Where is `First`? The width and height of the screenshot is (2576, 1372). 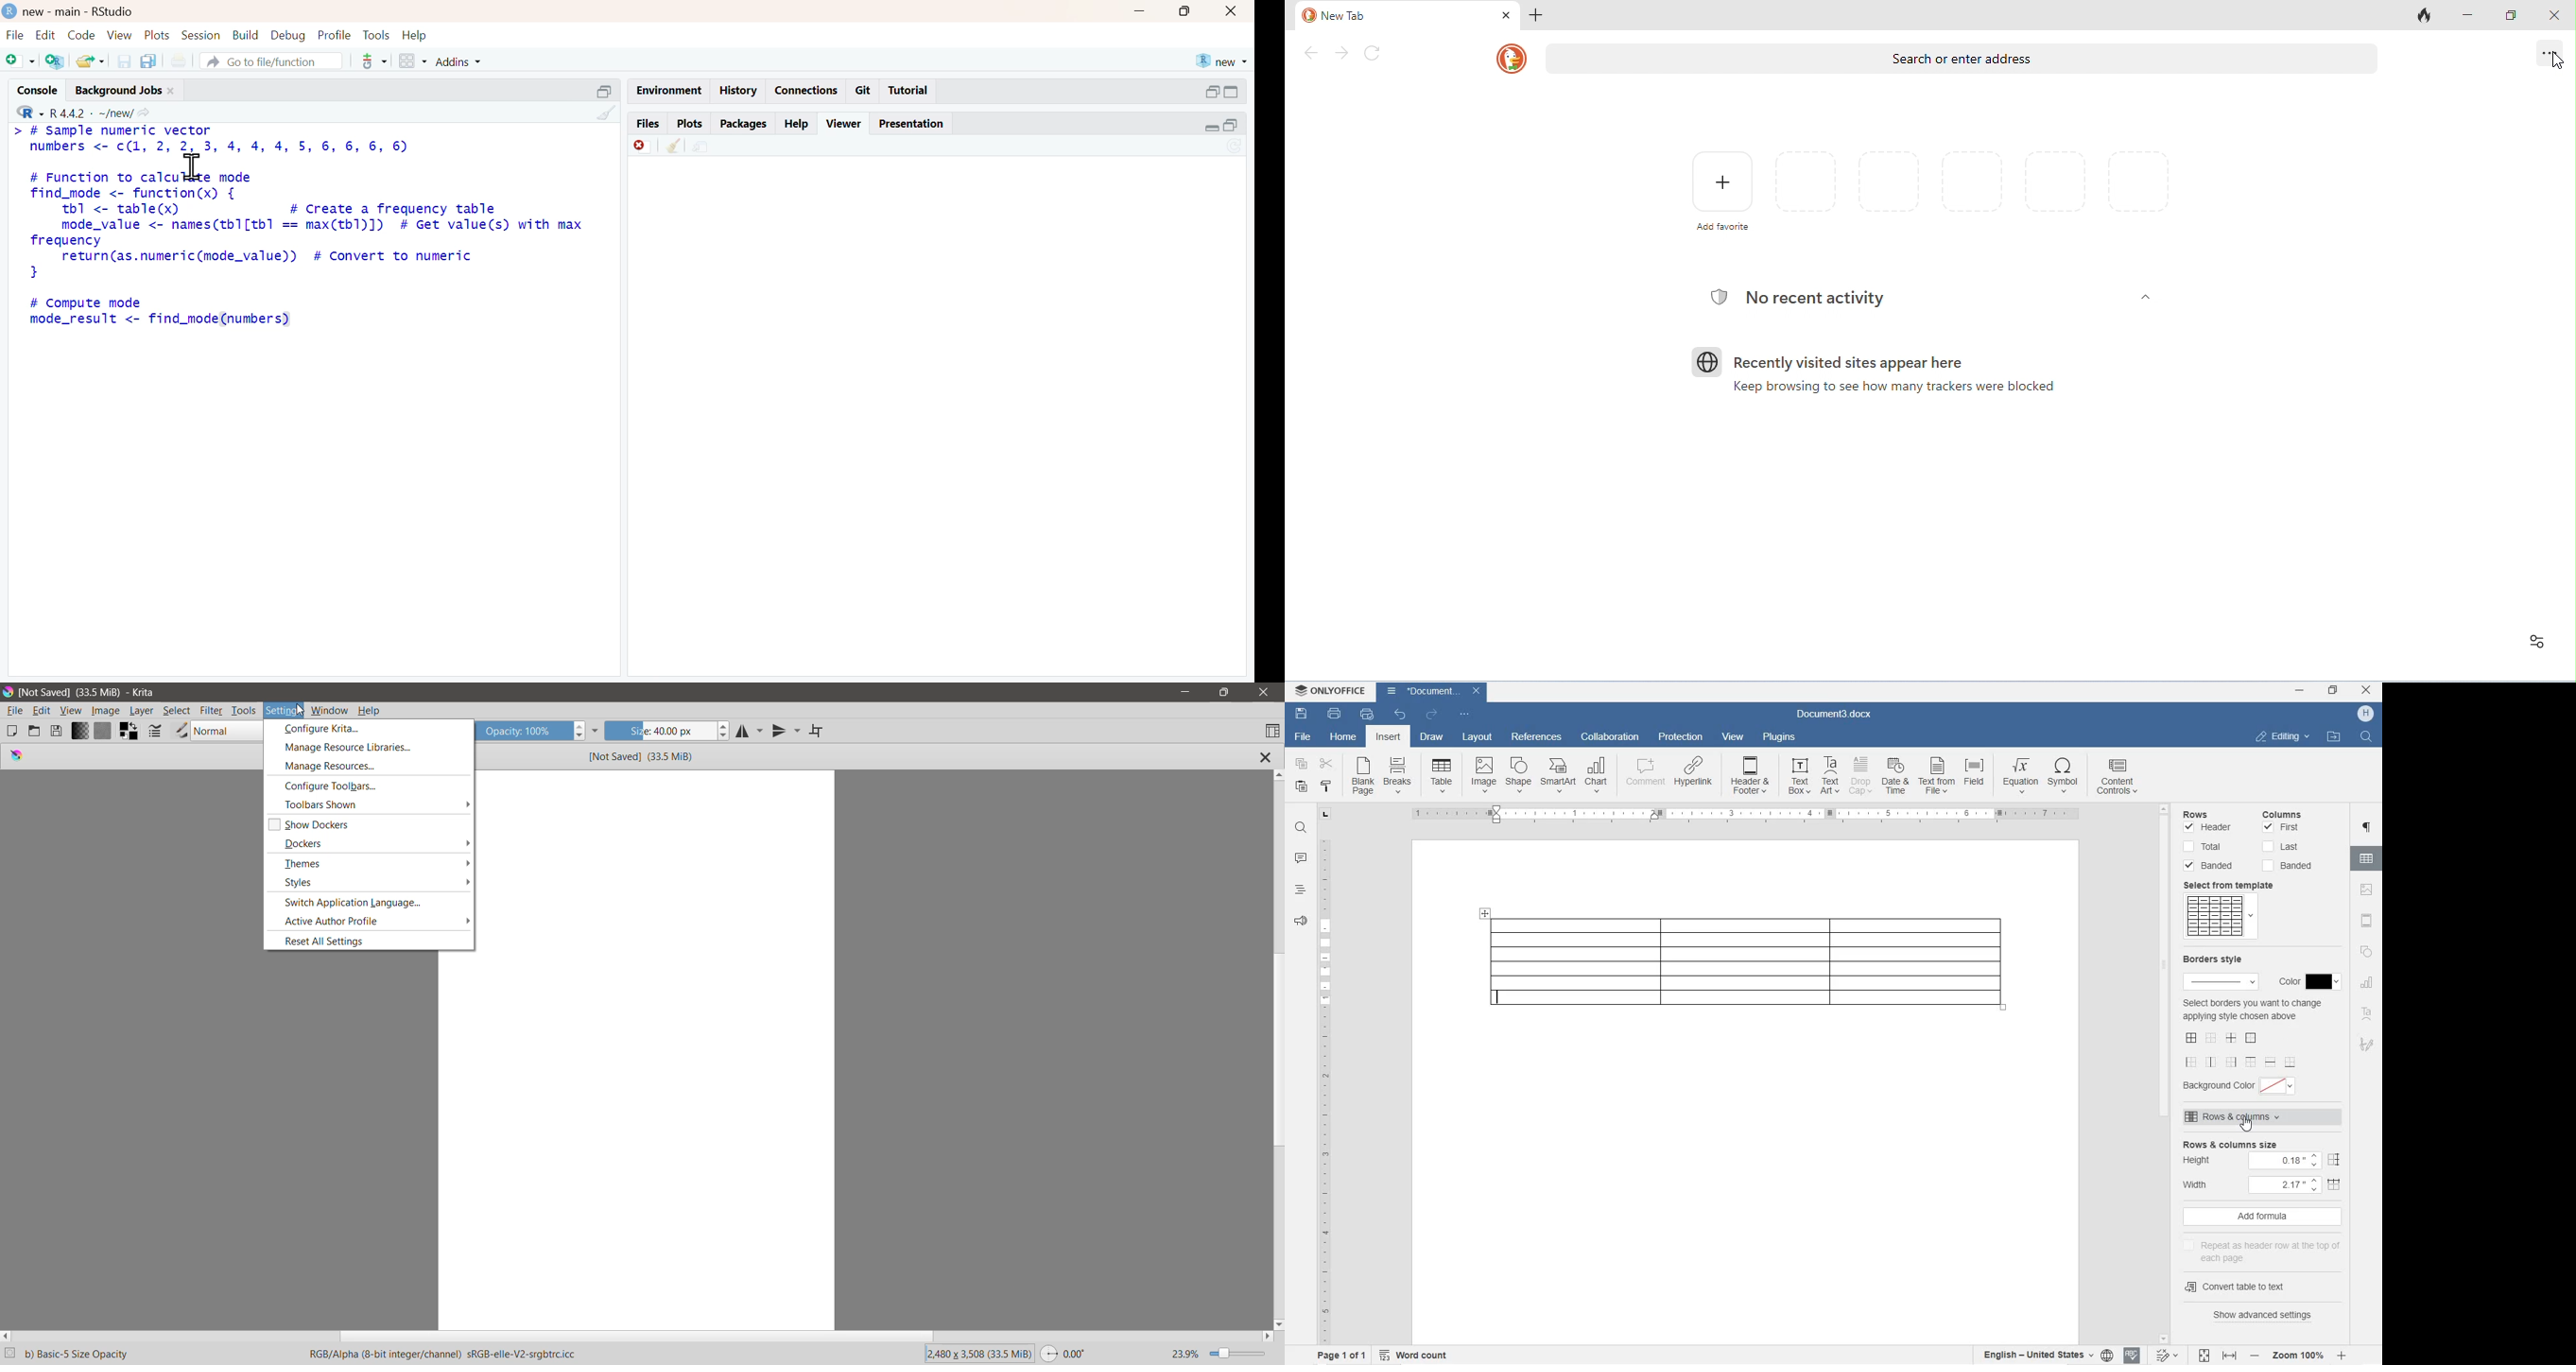 First is located at coordinates (2282, 828).